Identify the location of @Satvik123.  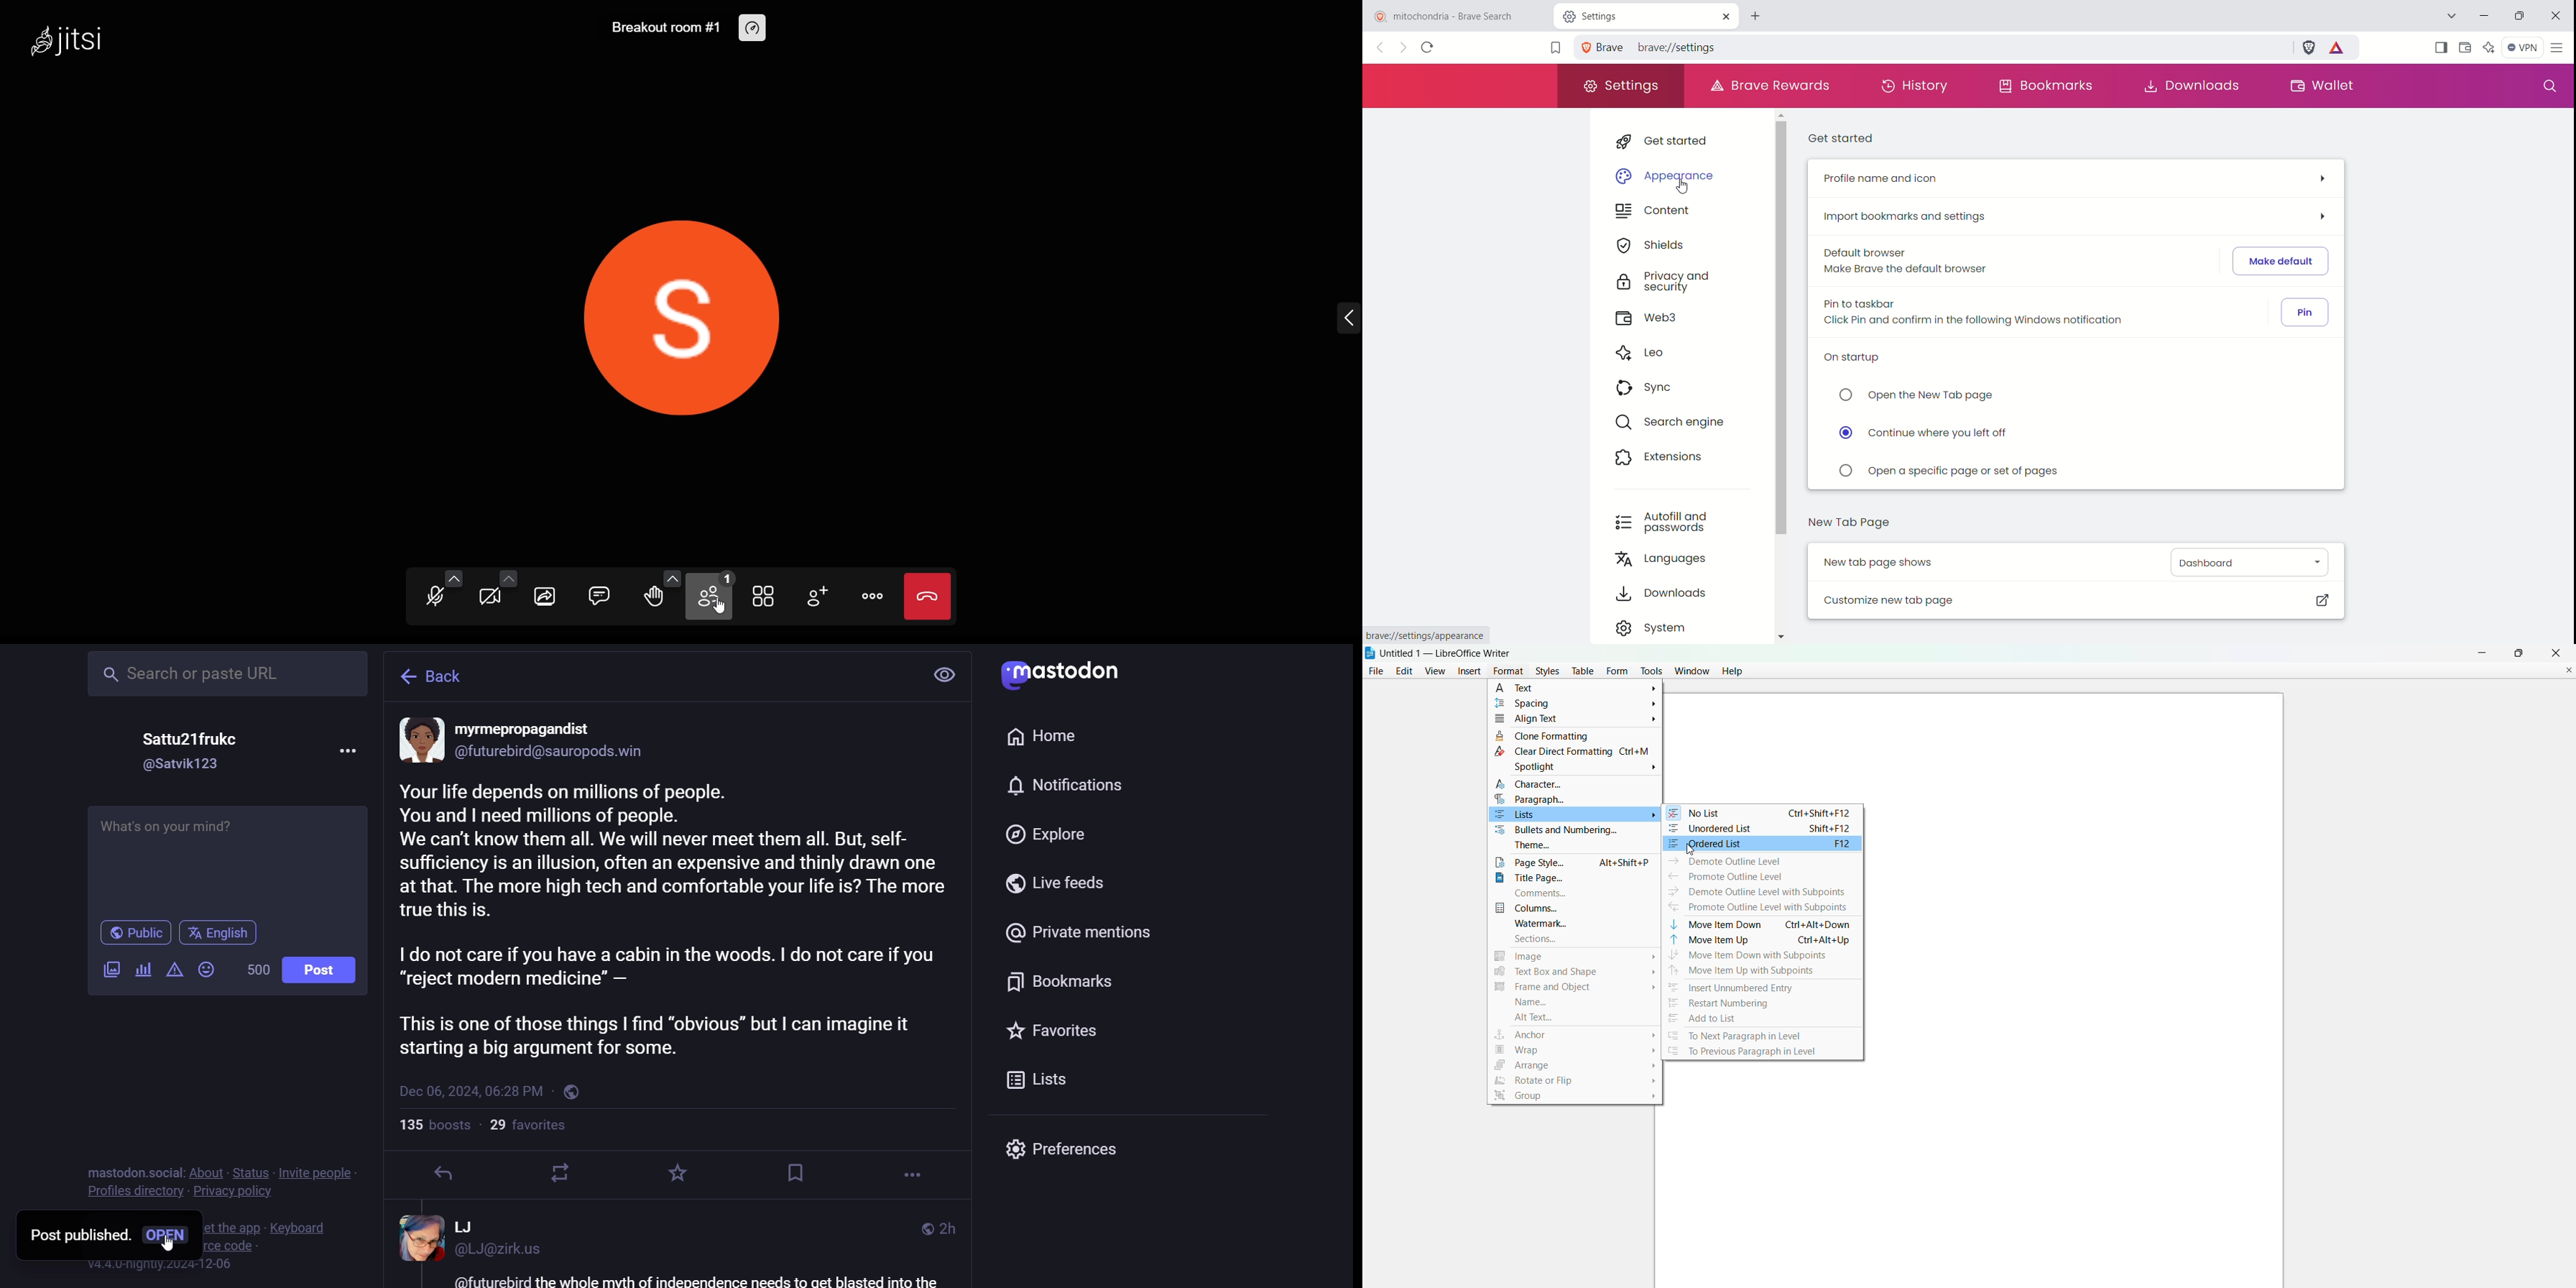
(183, 764).